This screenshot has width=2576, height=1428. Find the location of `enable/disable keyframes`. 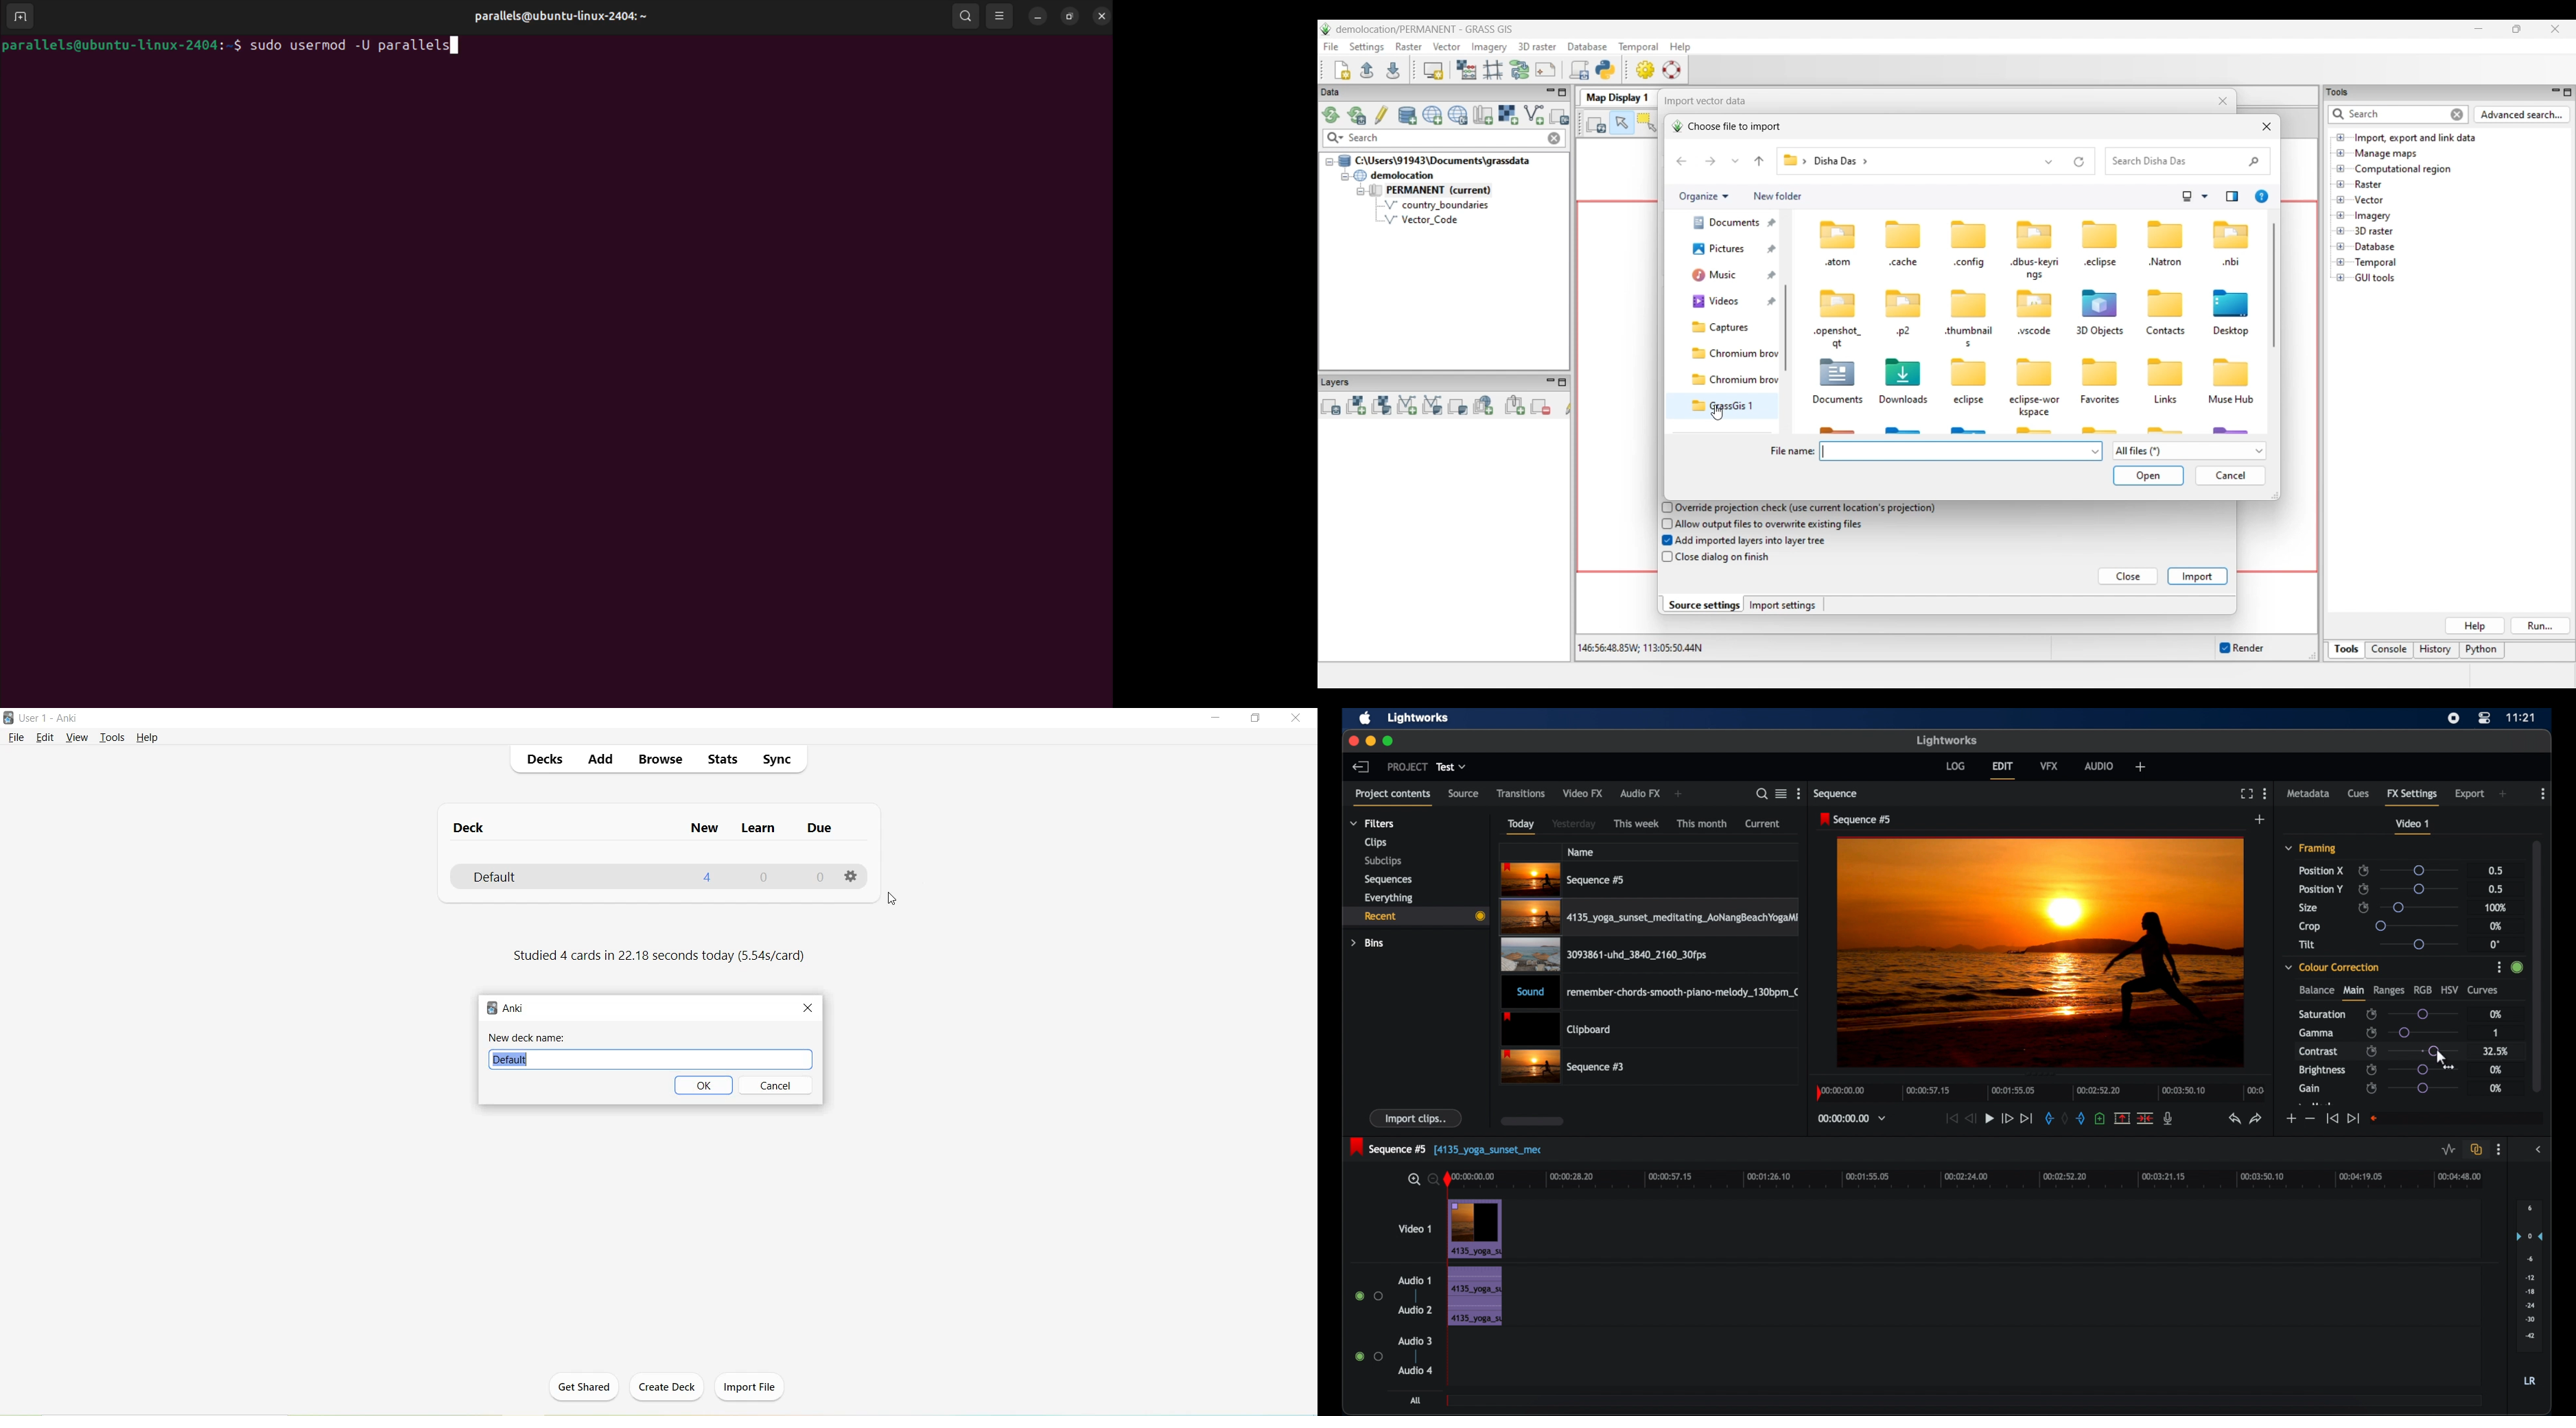

enable/disable keyframes is located at coordinates (2372, 1069).